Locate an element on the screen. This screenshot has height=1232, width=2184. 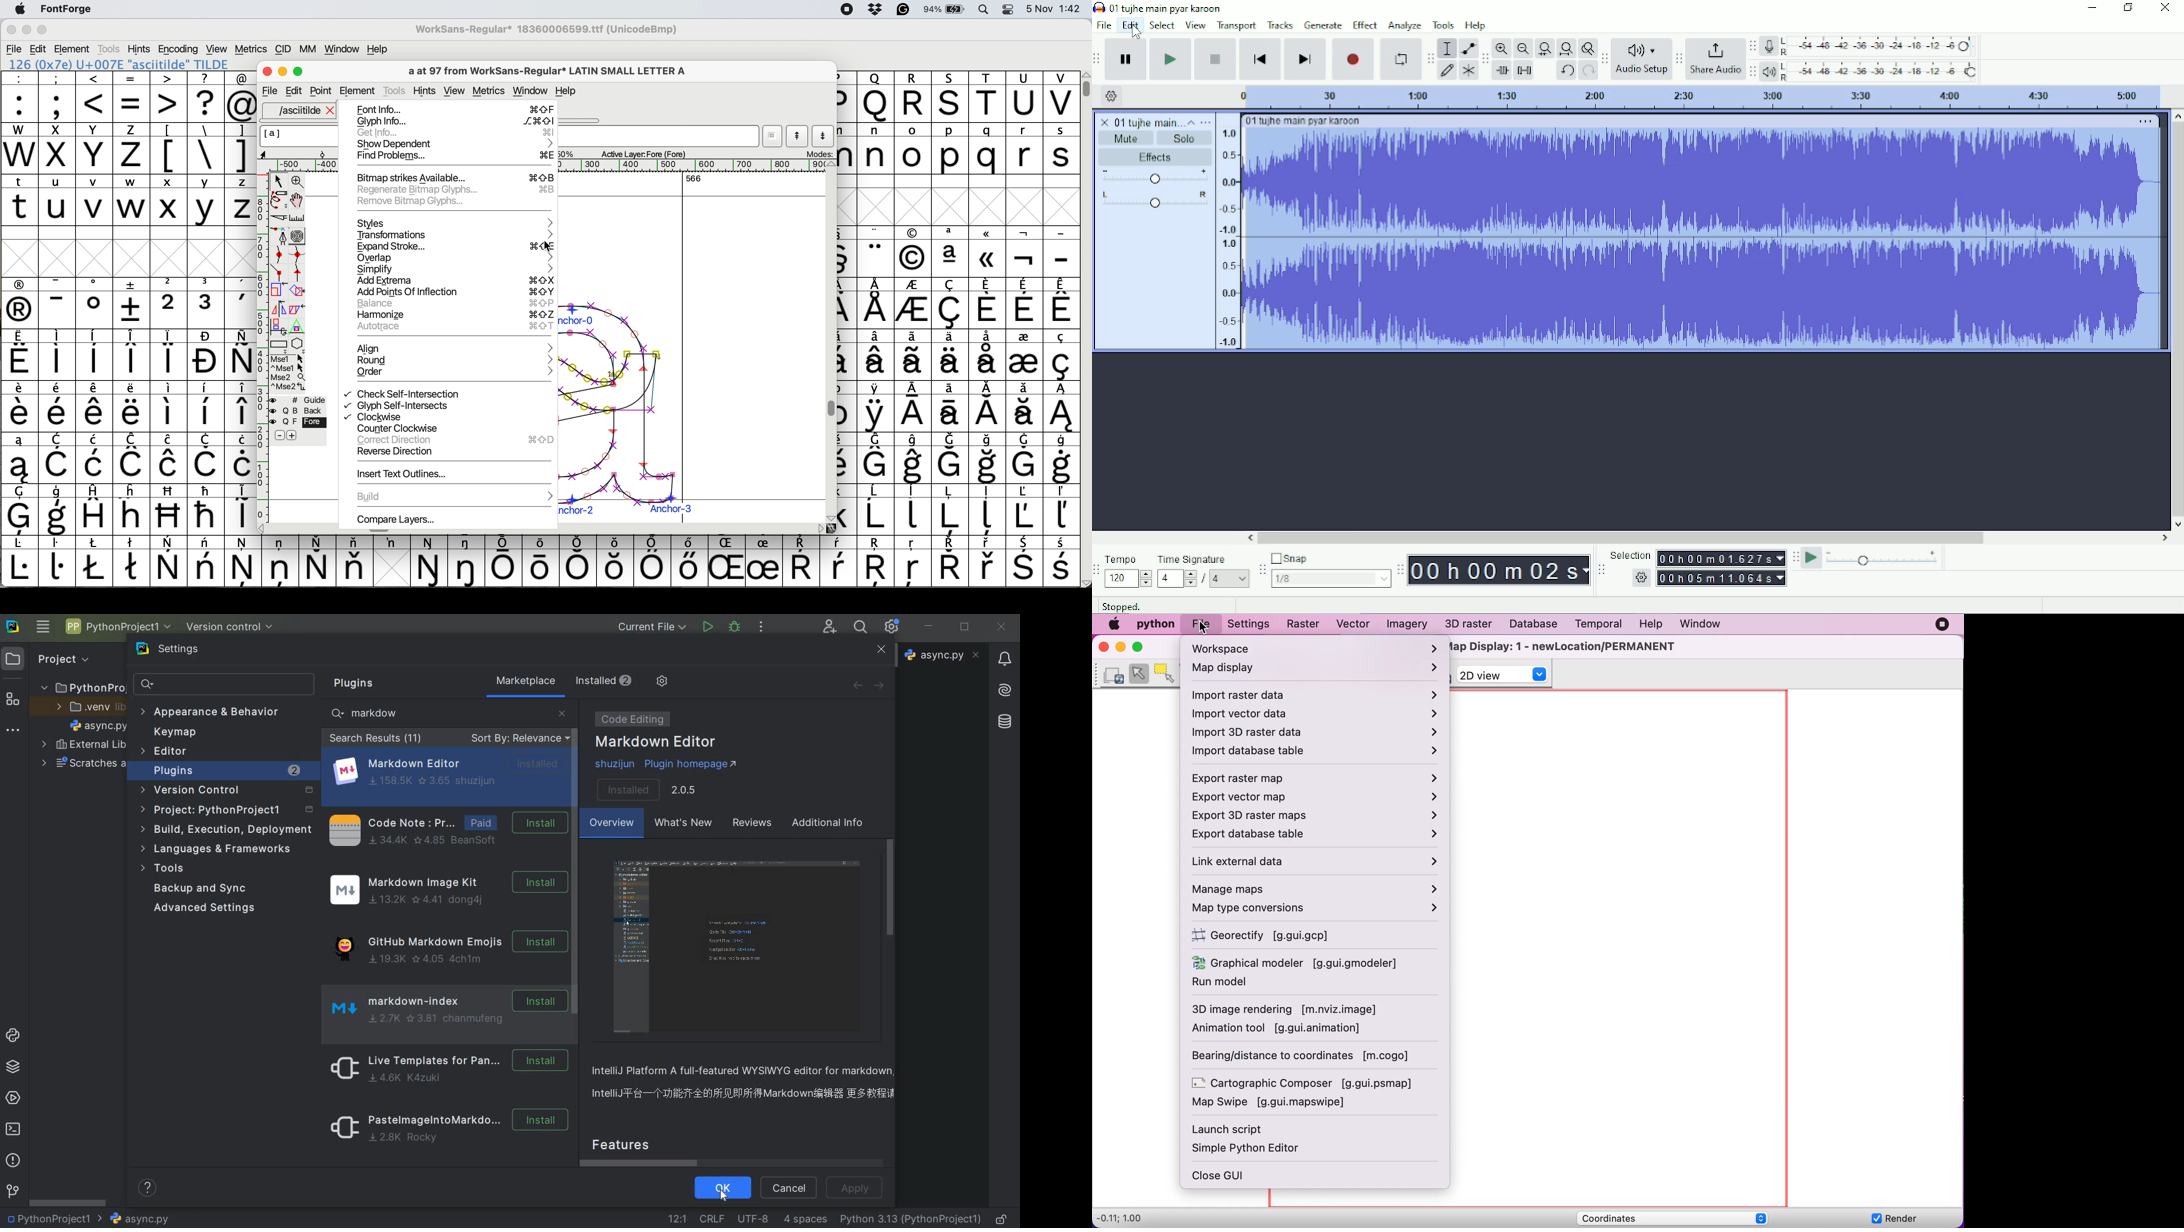
 is located at coordinates (170, 510).